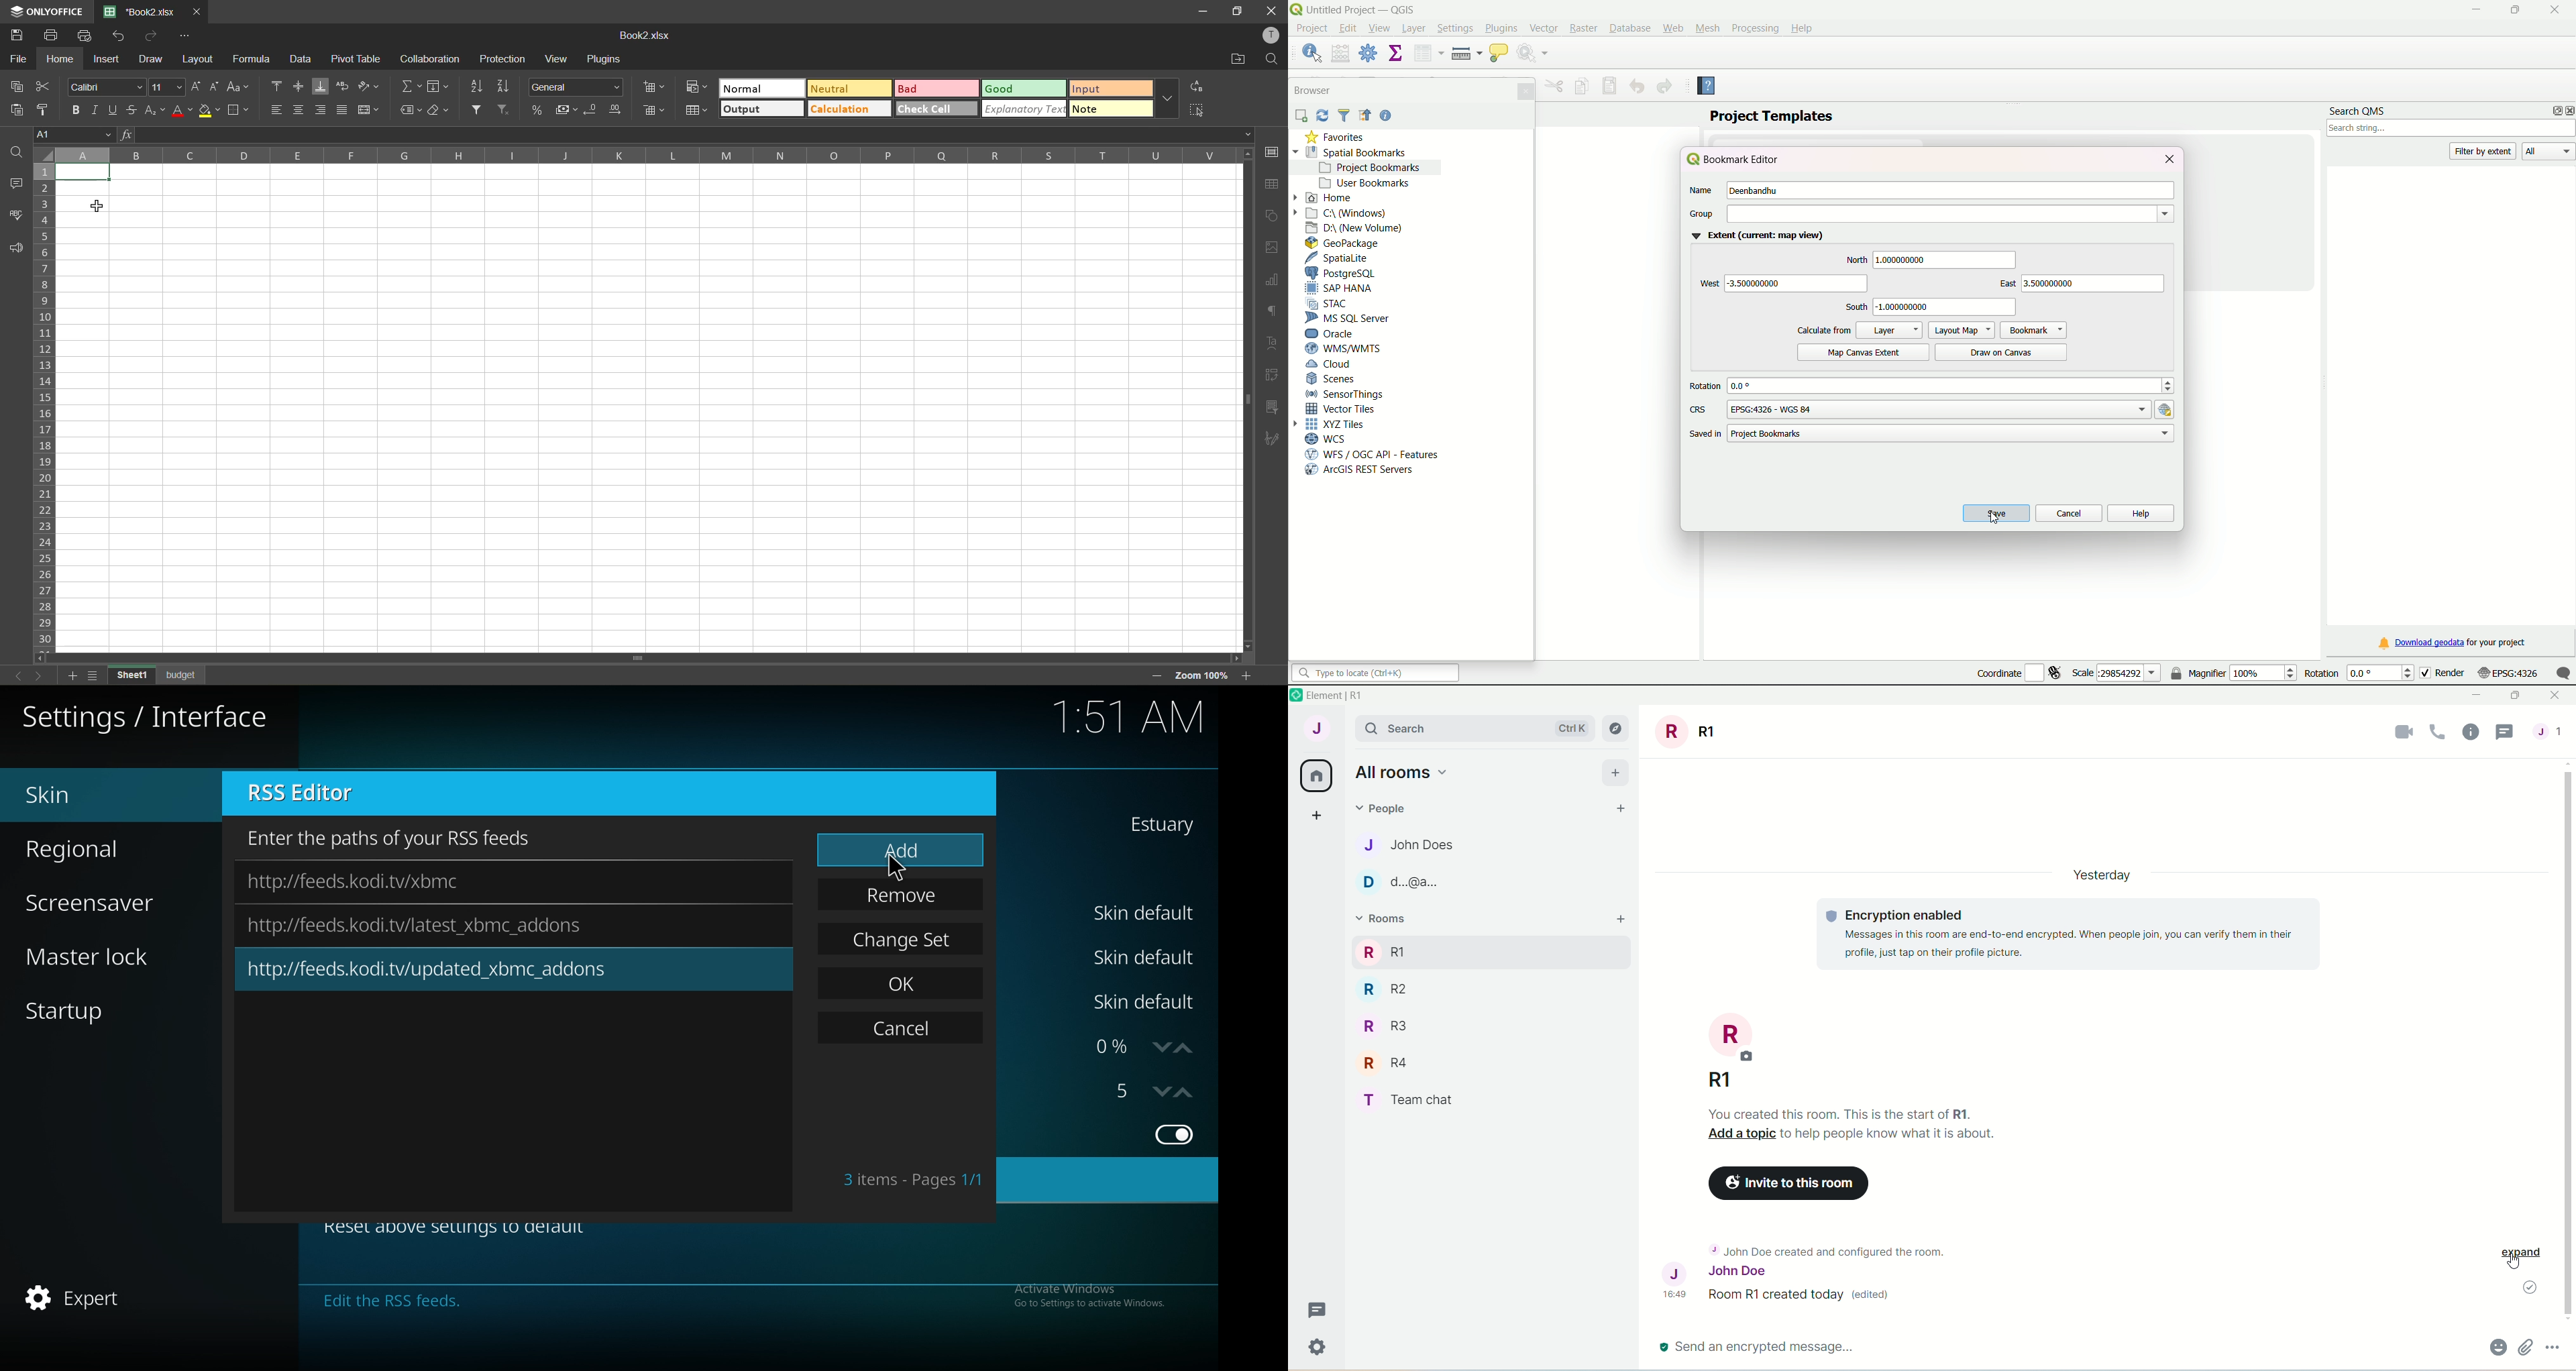  What do you see at coordinates (62, 58) in the screenshot?
I see `home` at bounding box center [62, 58].